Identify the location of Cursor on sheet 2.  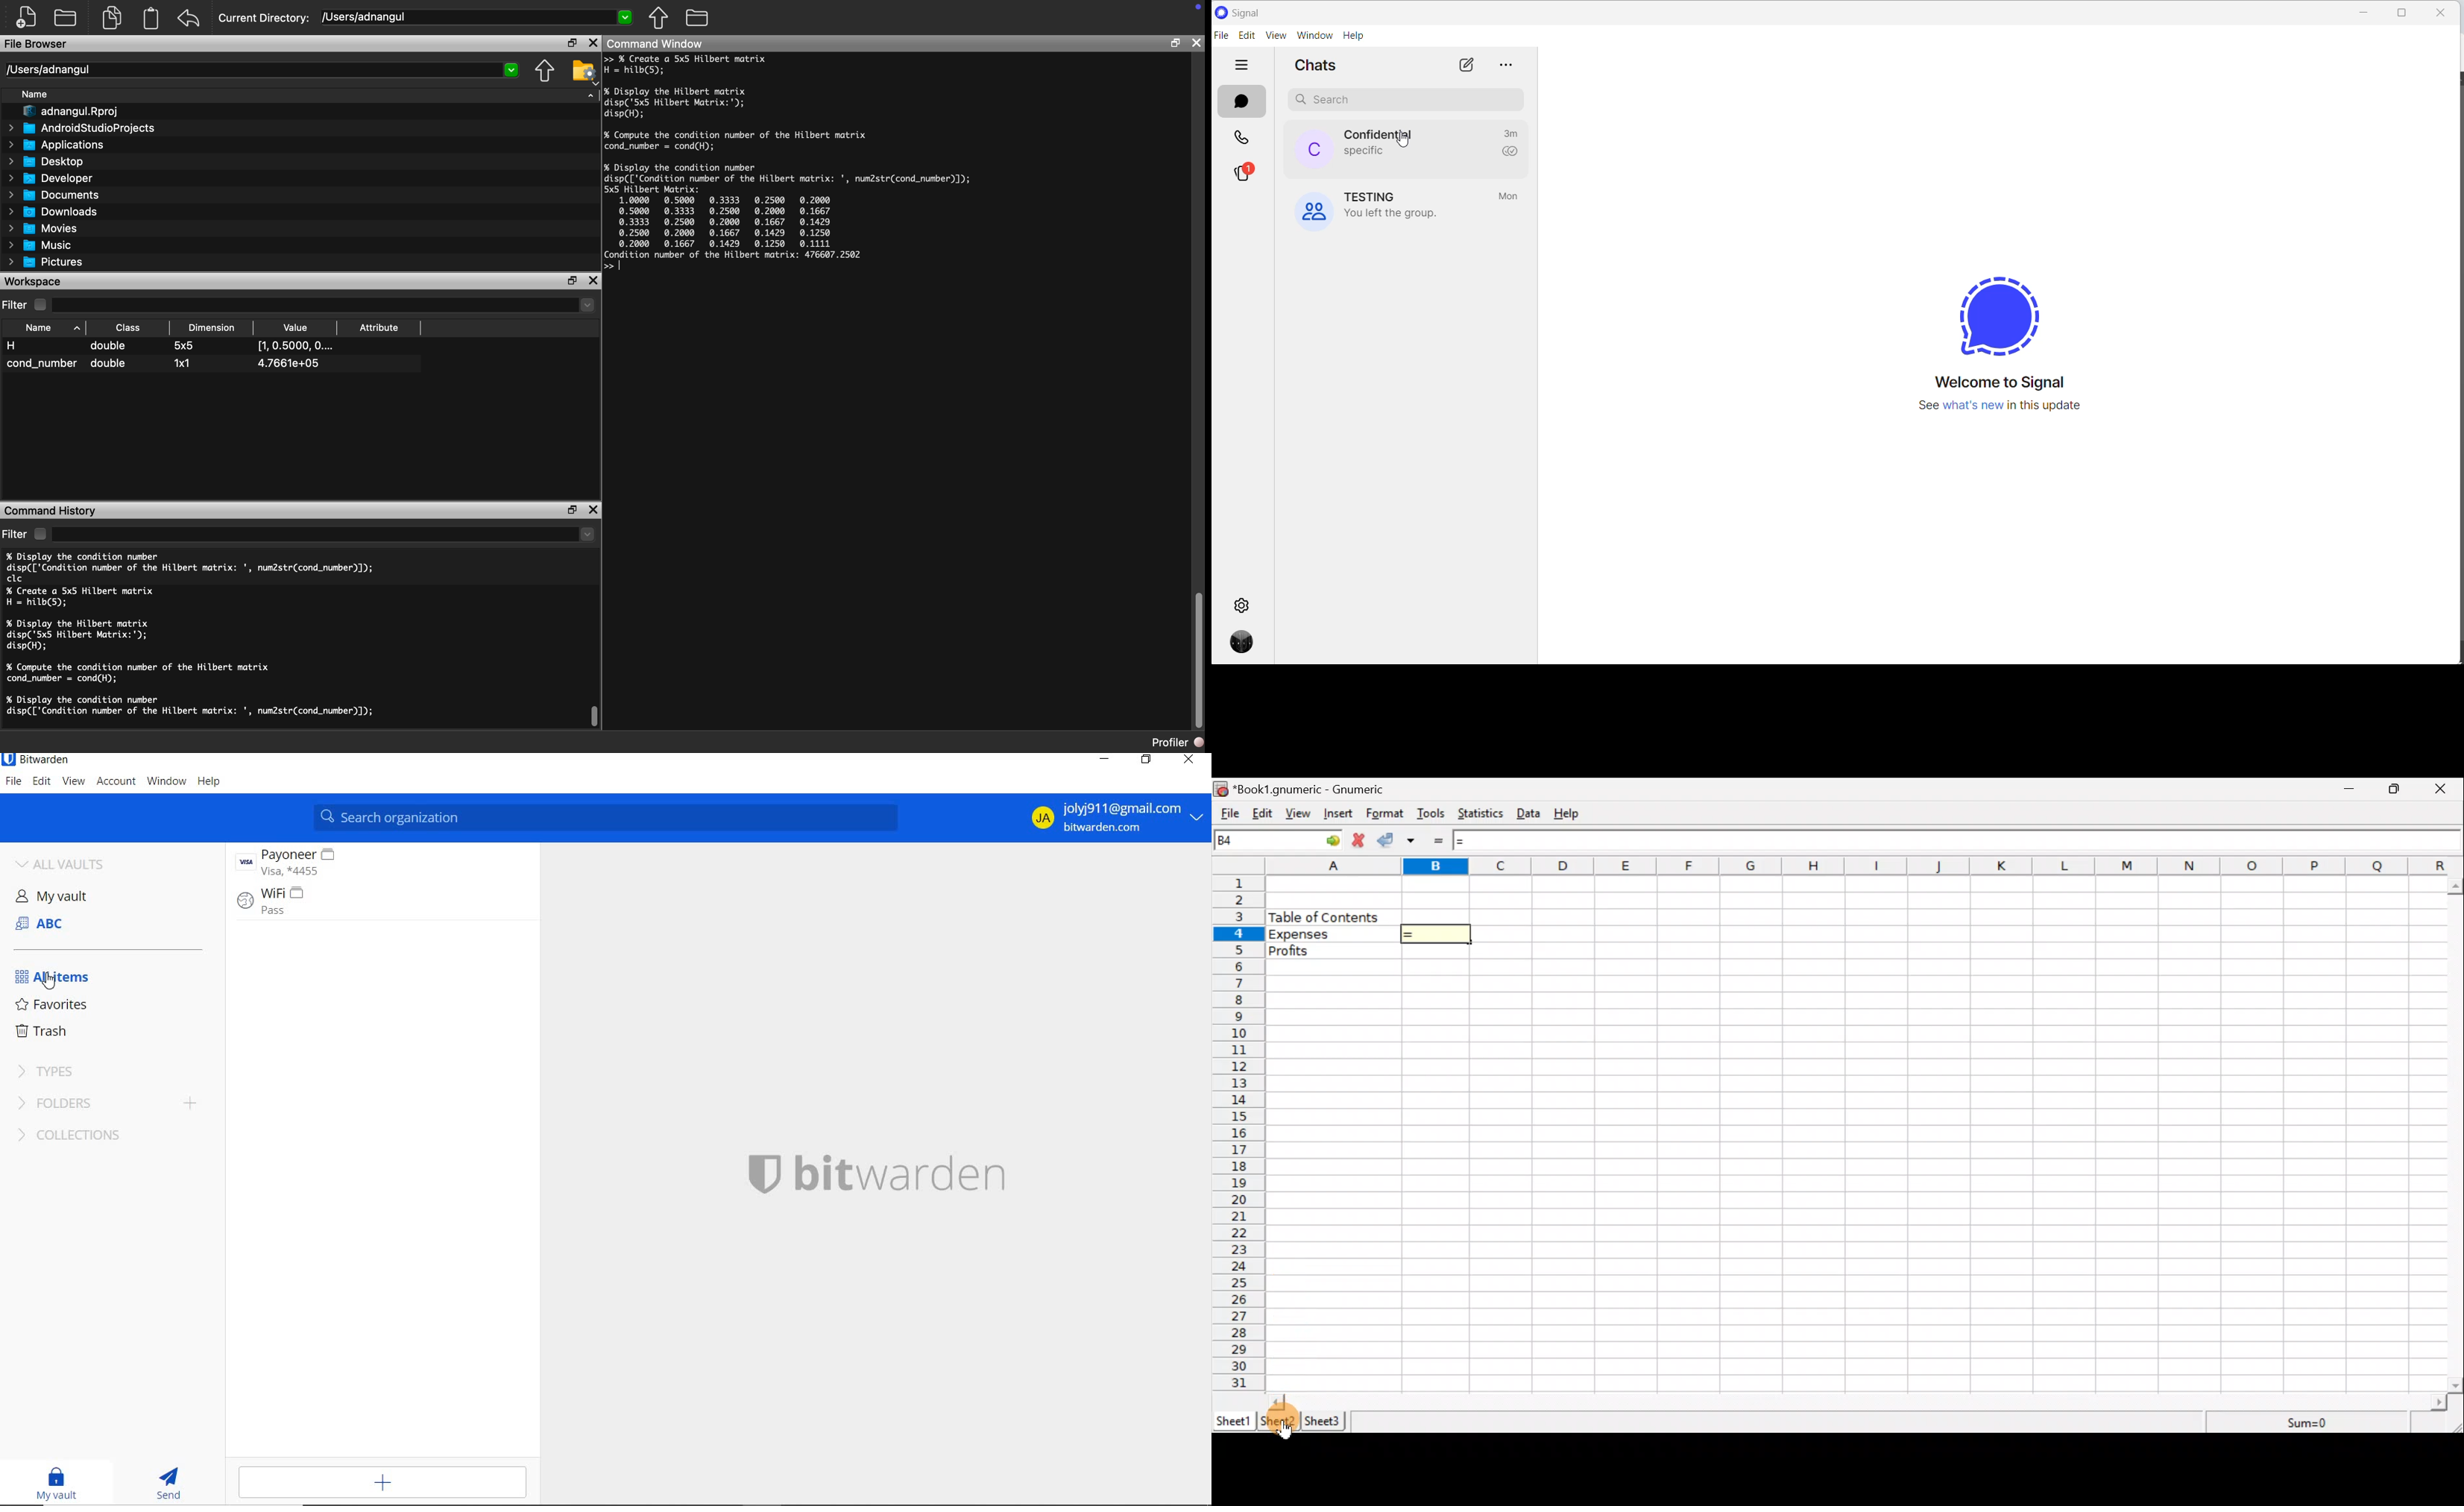
(1281, 1413).